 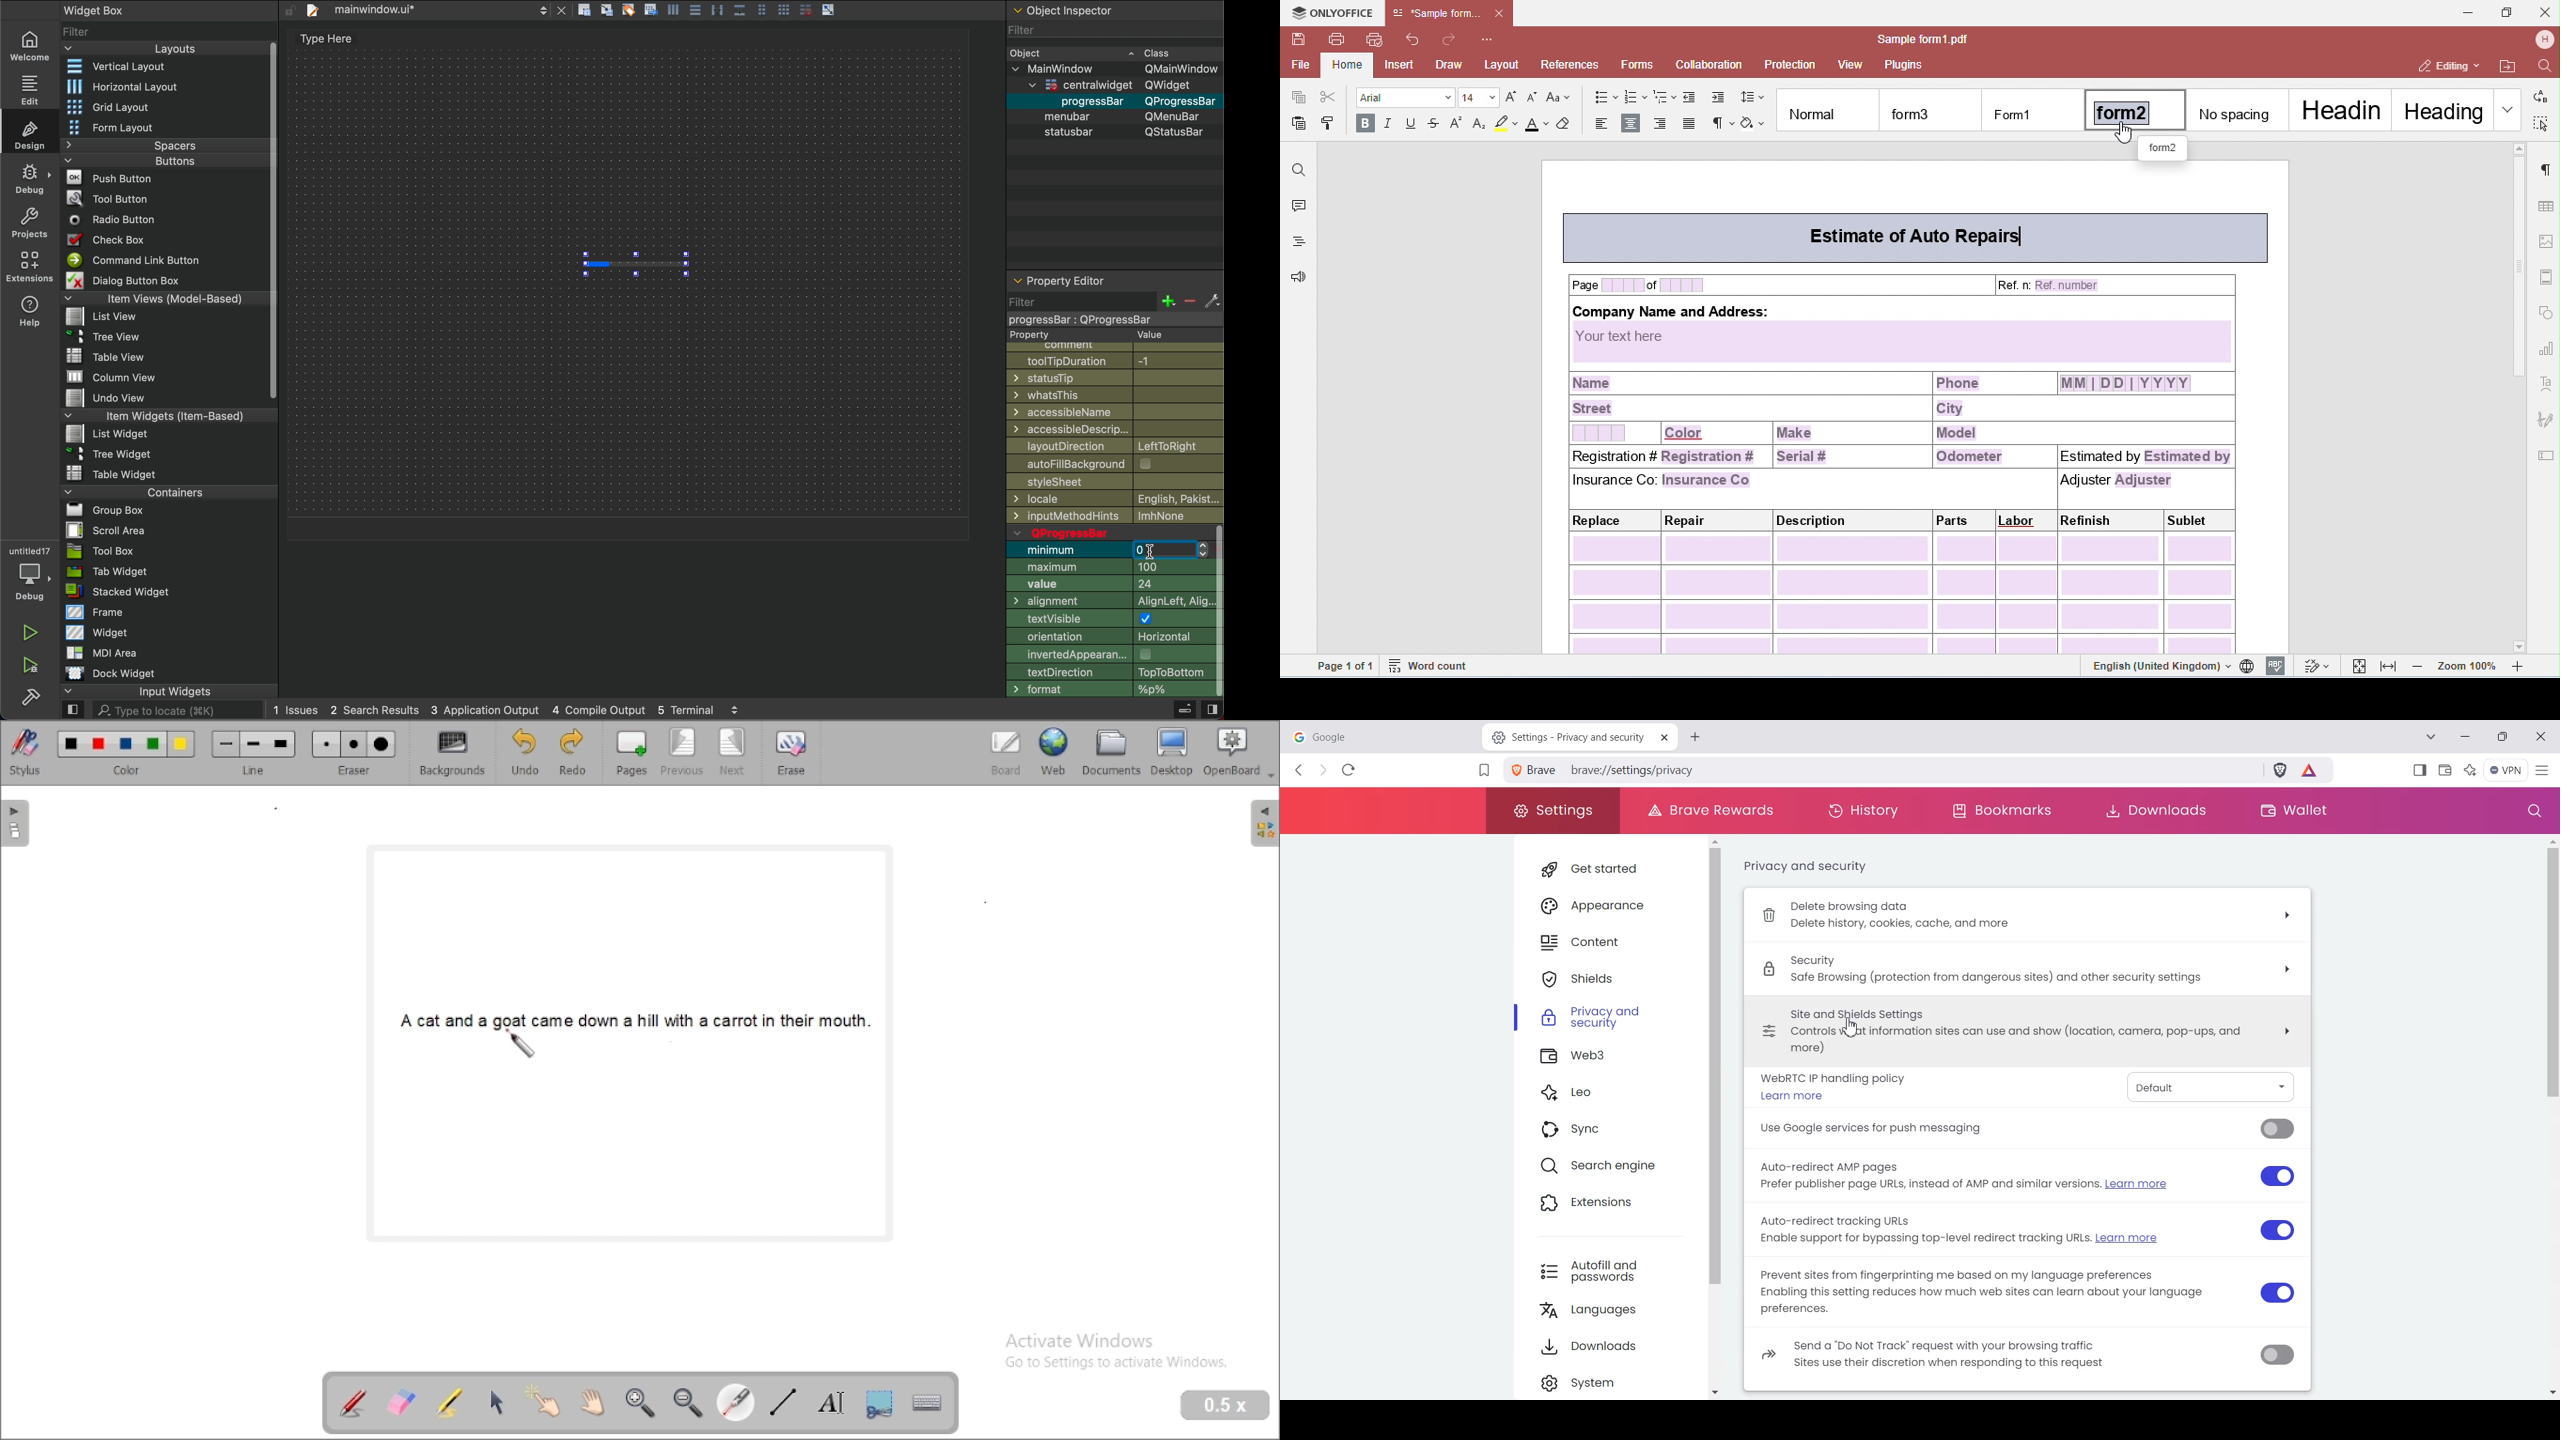 What do you see at coordinates (1107, 690) in the screenshot?
I see `format` at bounding box center [1107, 690].